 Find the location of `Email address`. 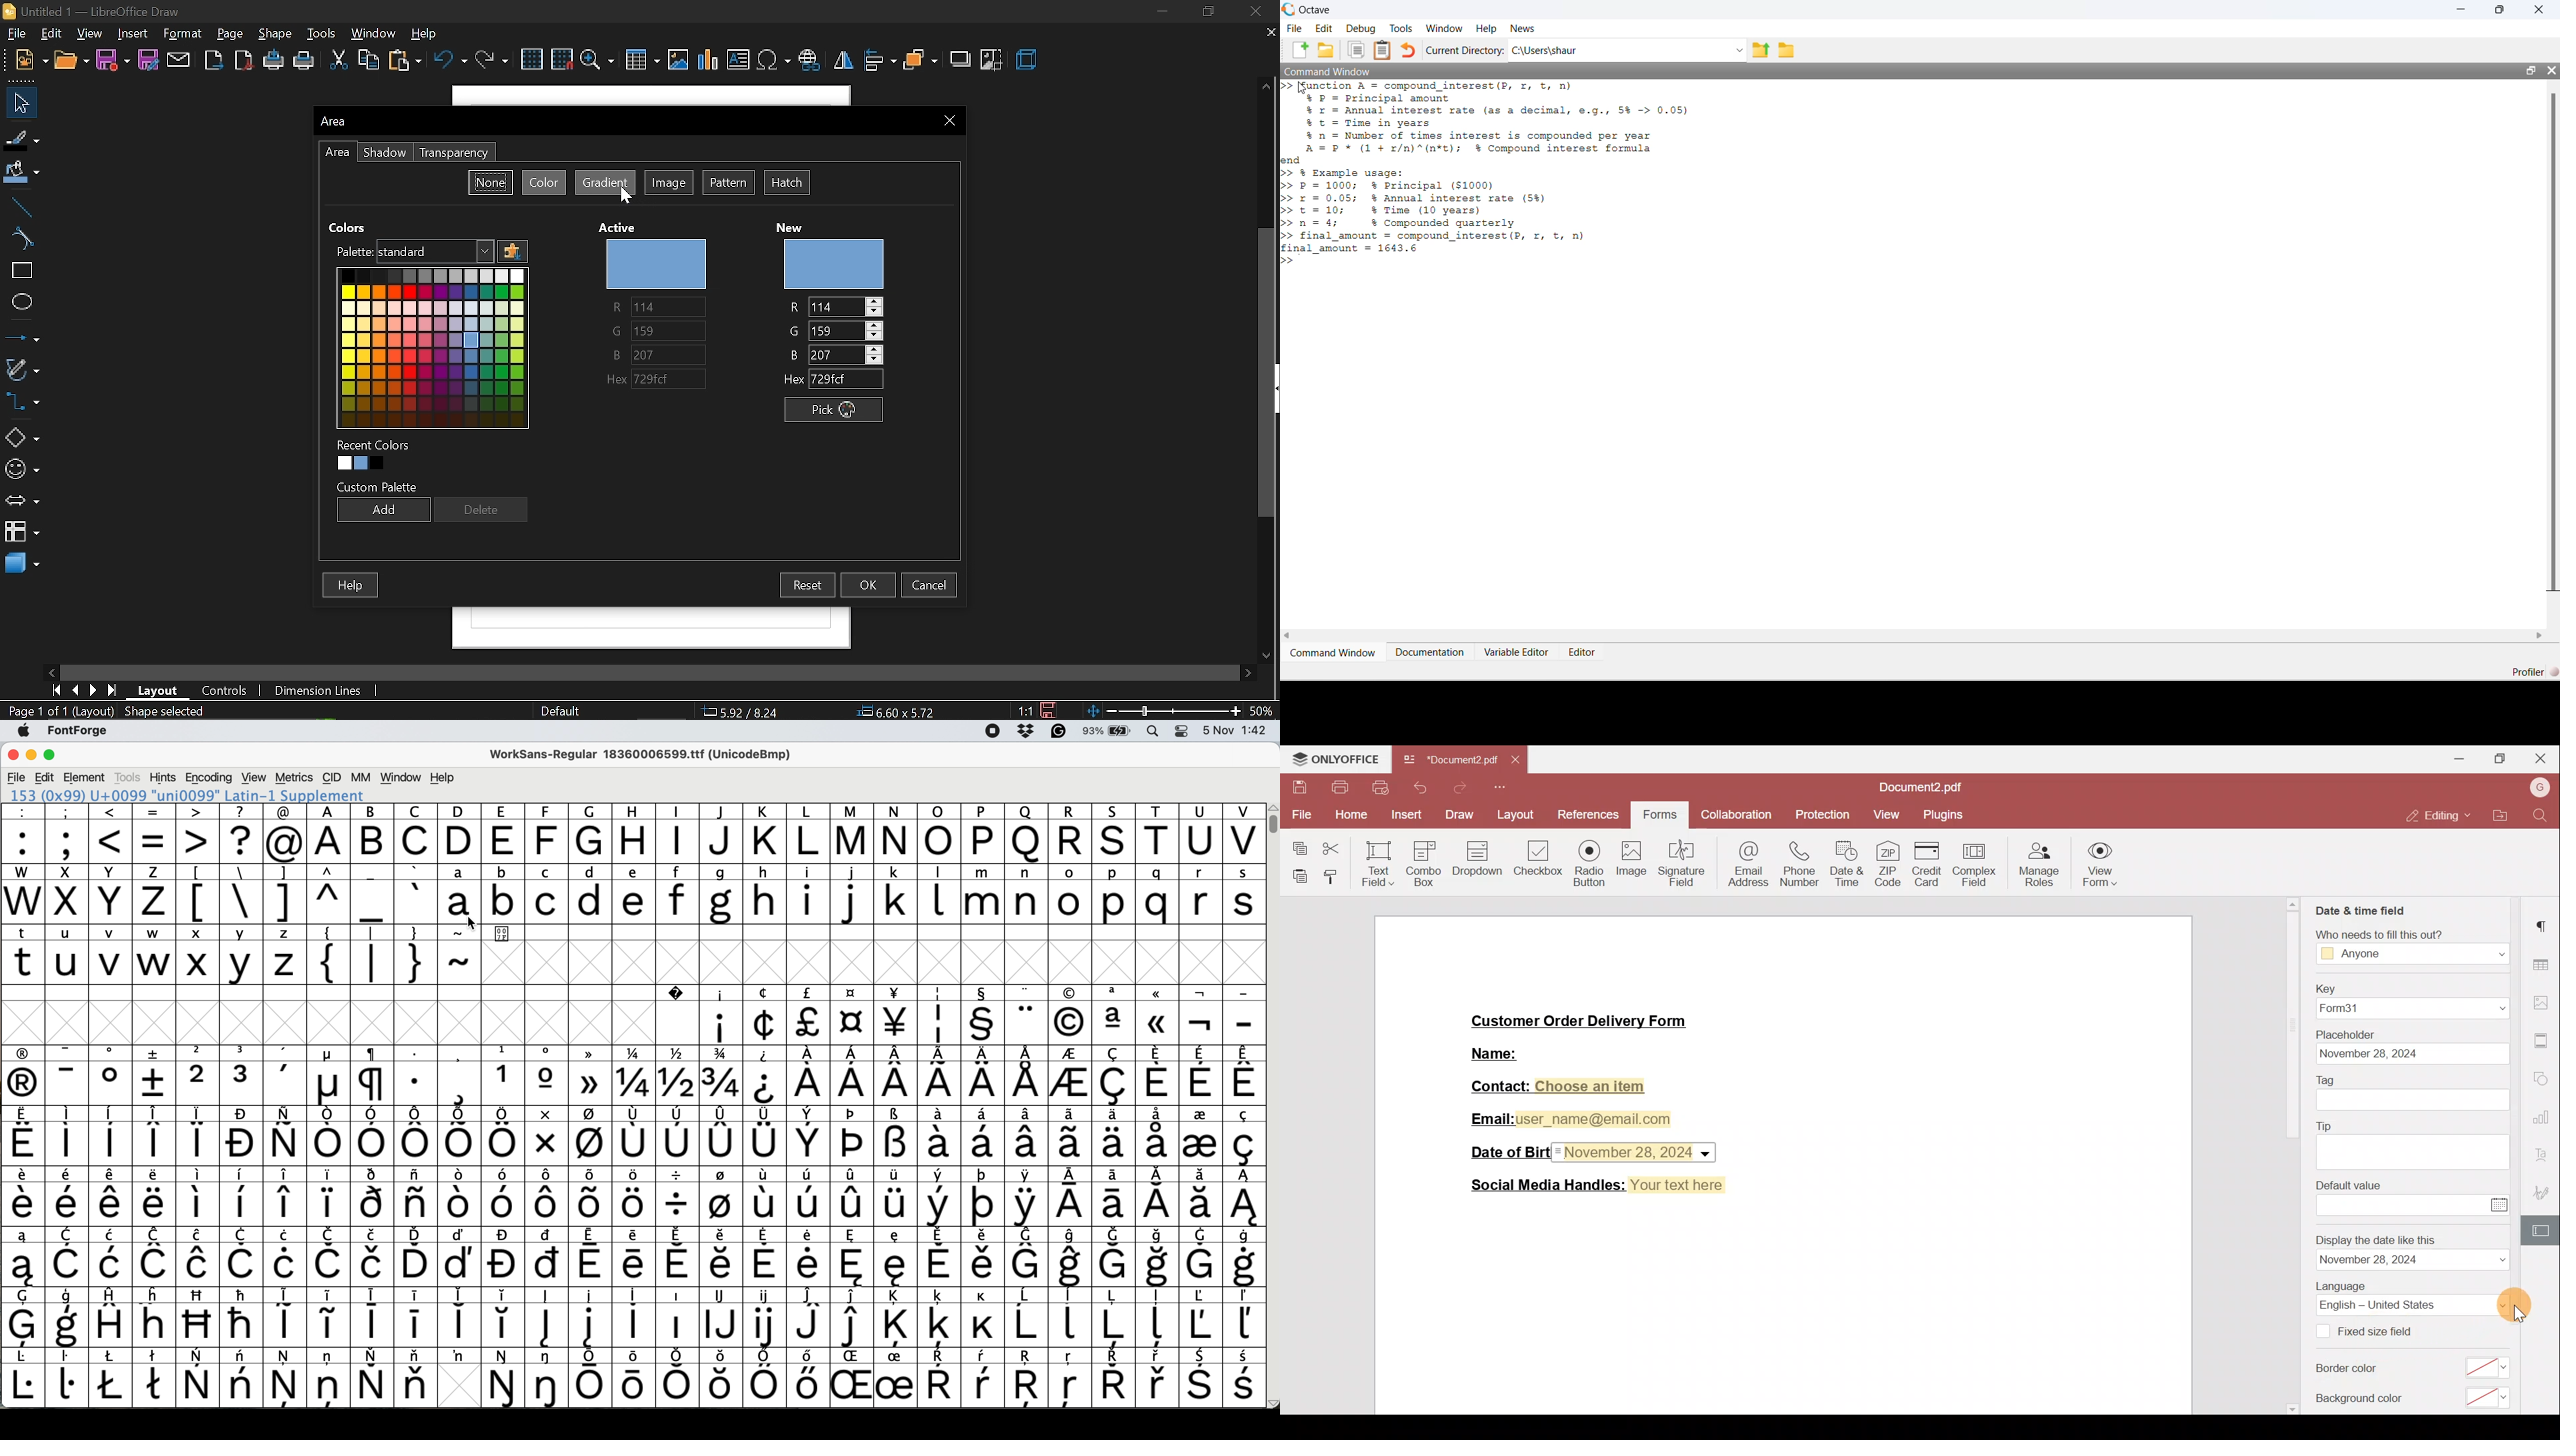

Email address is located at coordinates (1747, 862).